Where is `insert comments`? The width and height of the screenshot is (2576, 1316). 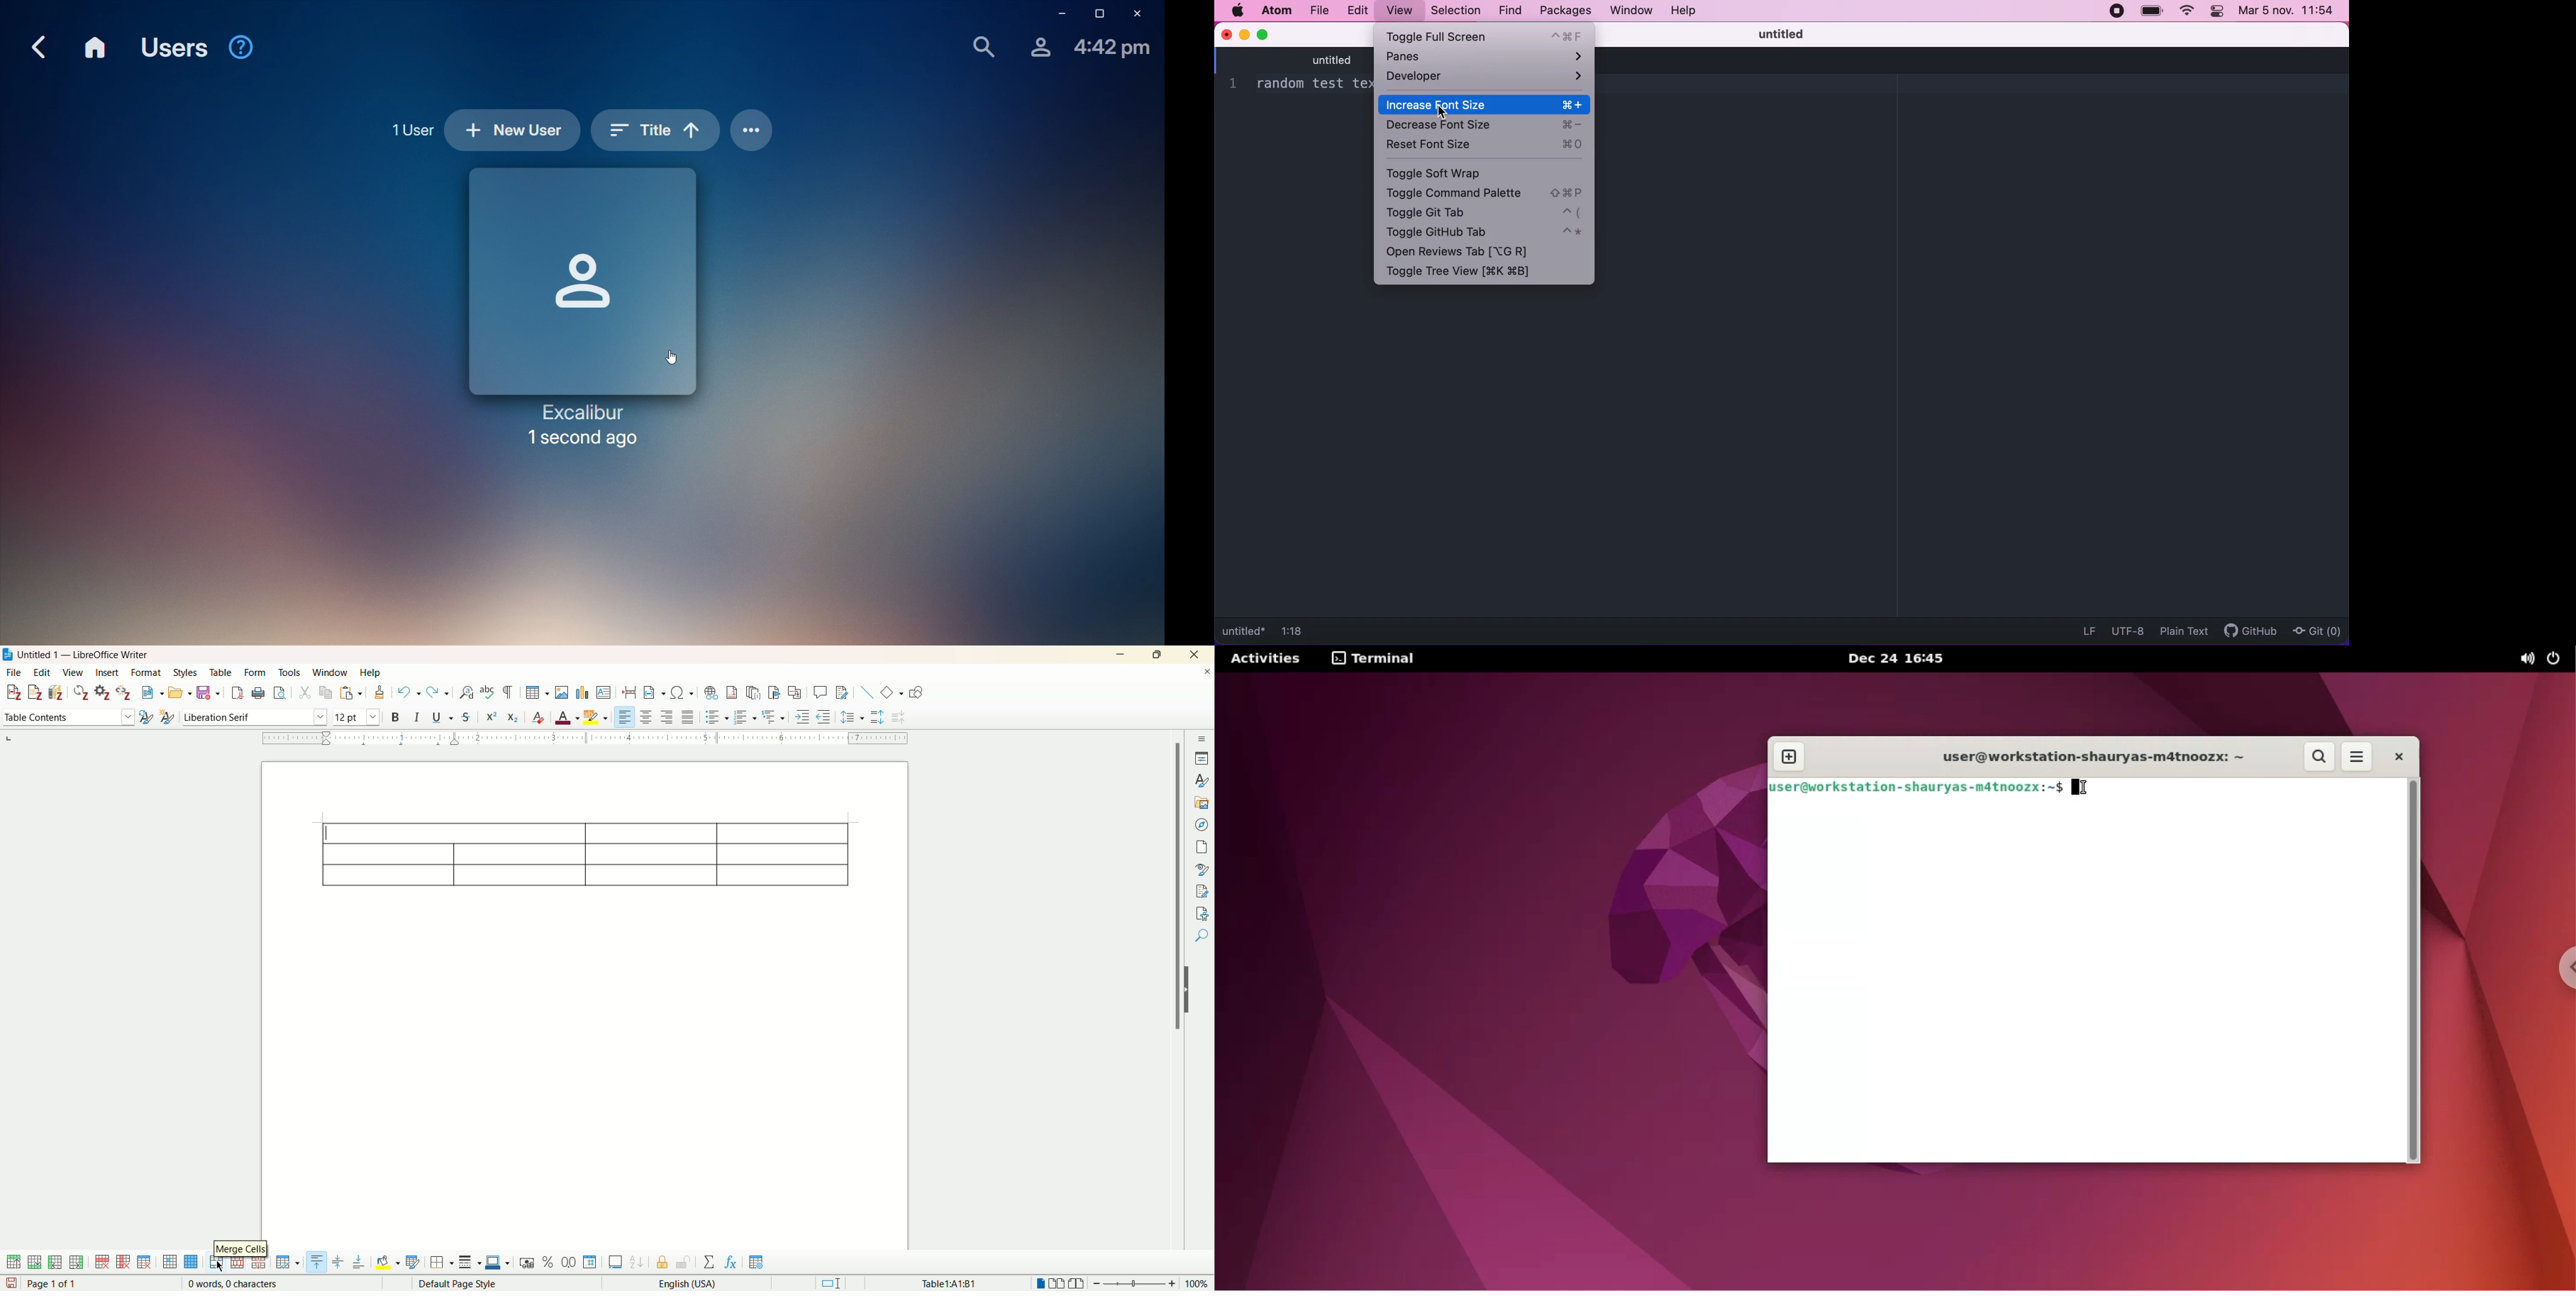 insert comments is located at coordinates (823, 692).